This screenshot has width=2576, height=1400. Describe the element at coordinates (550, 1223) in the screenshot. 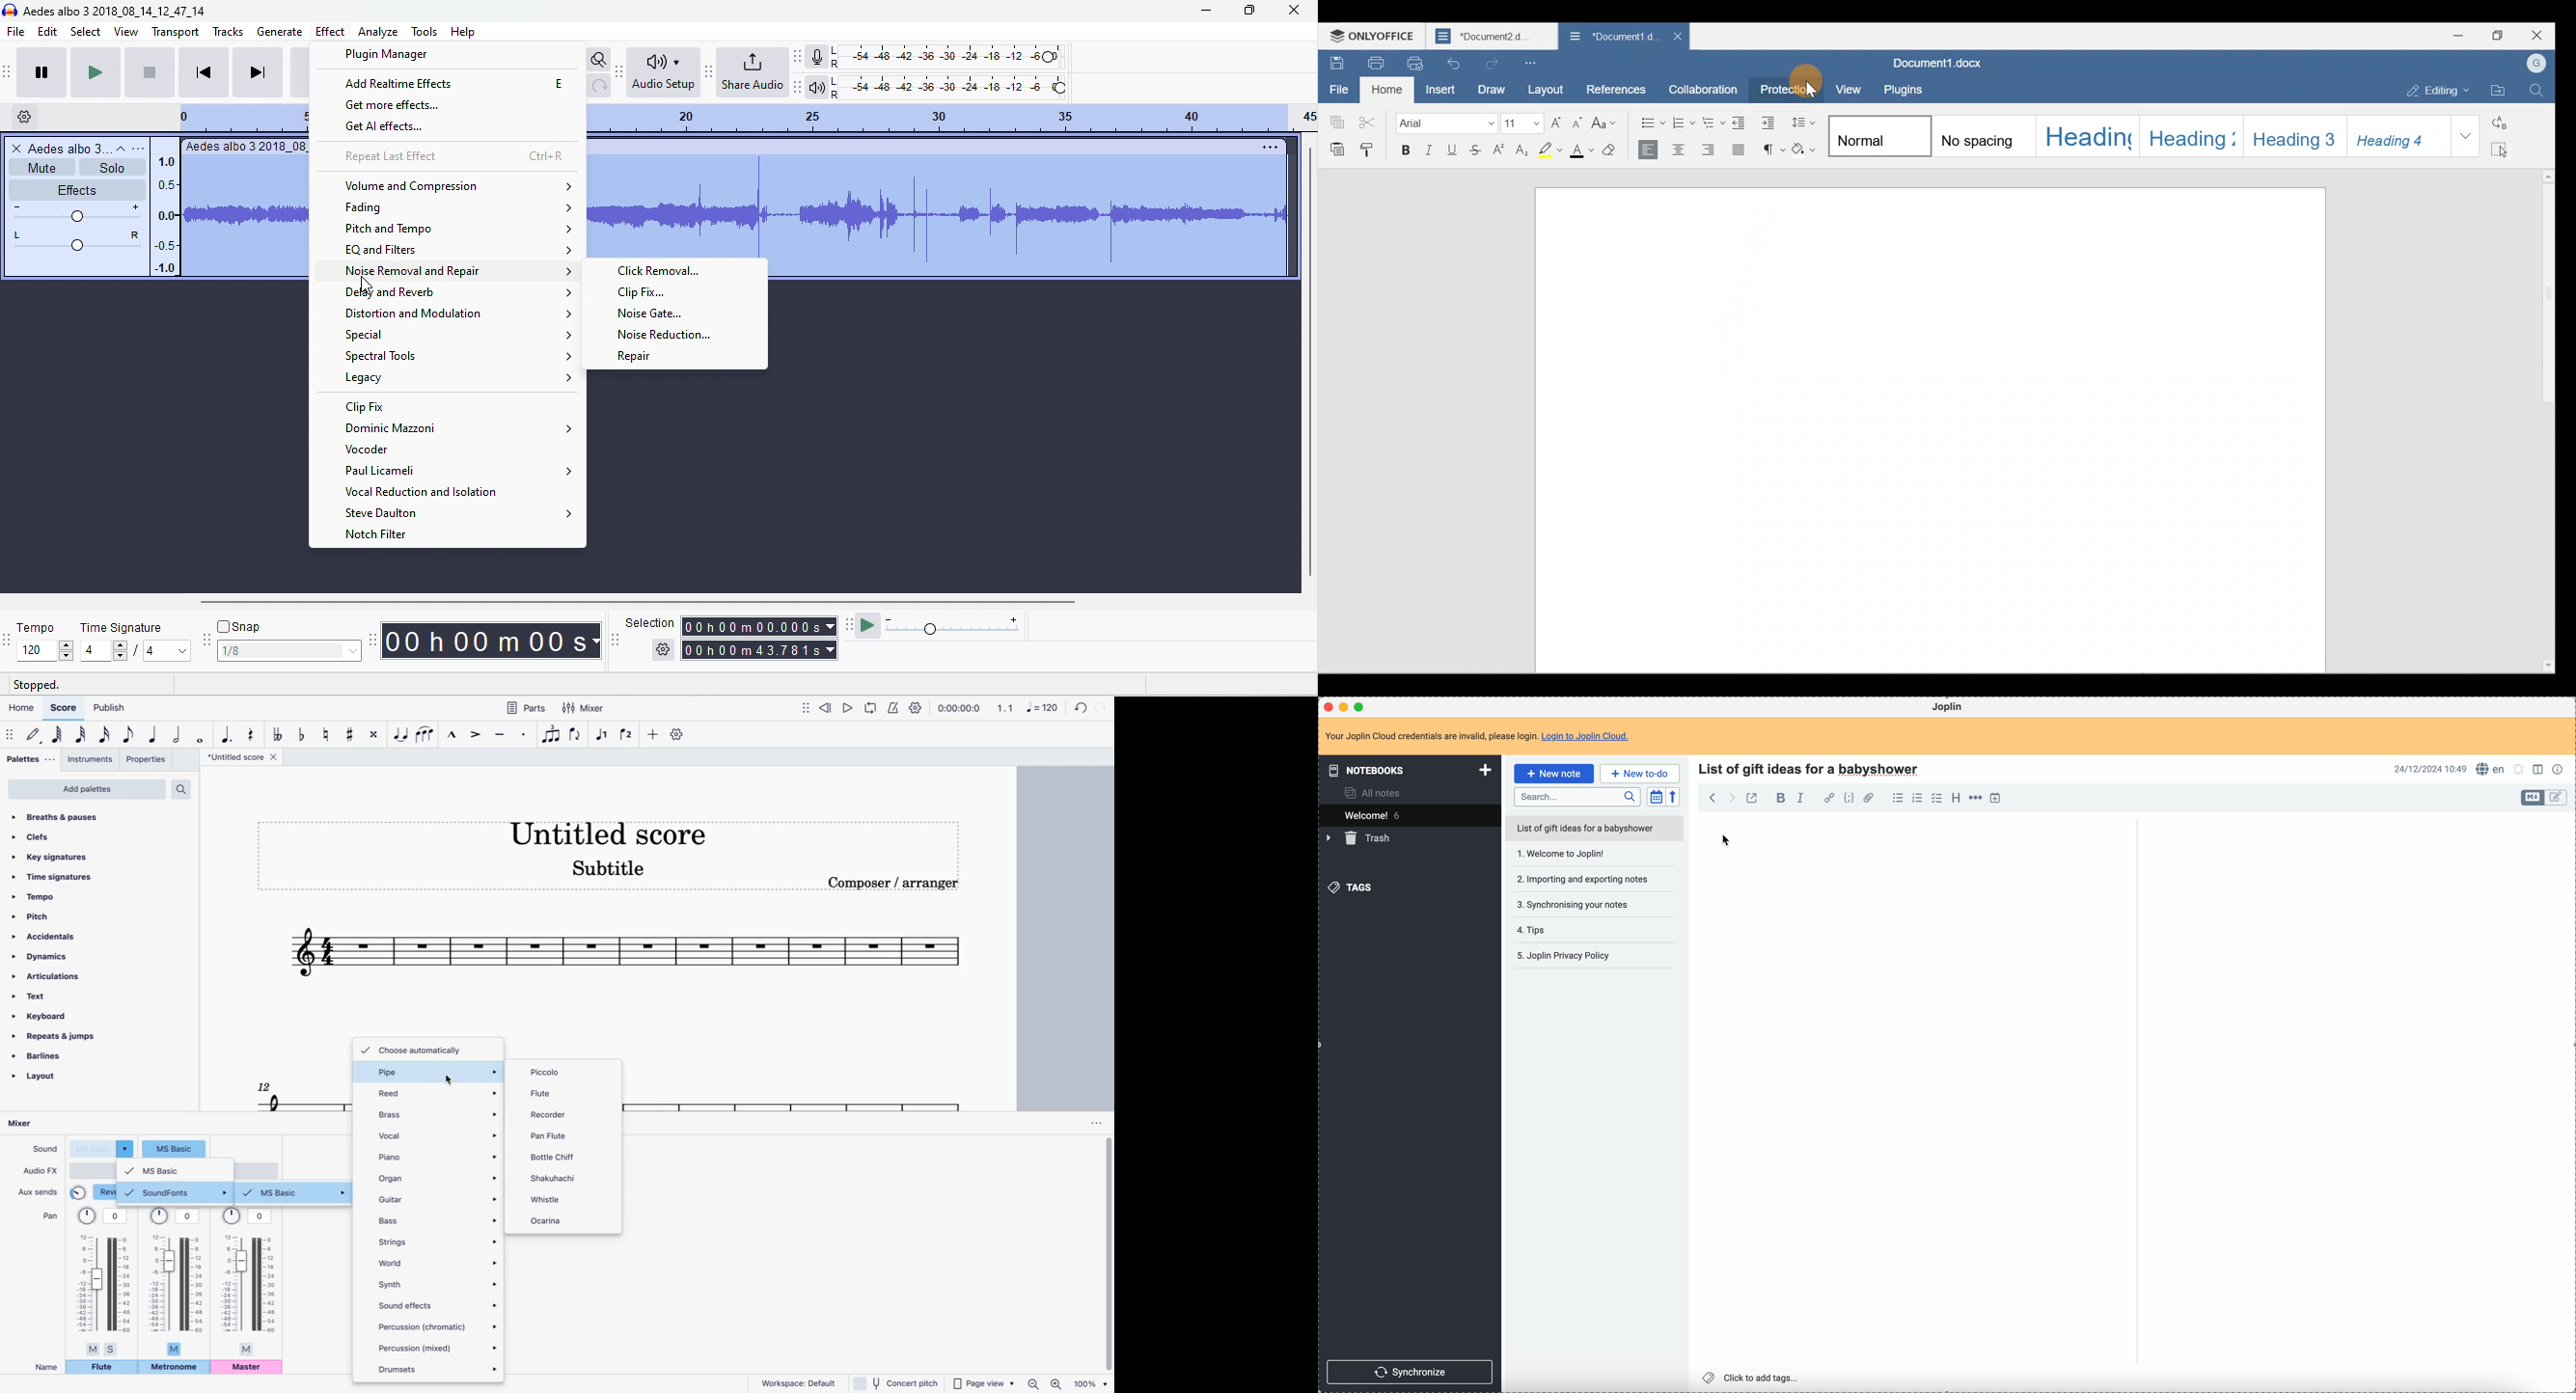

I see `ocarina` at that location.